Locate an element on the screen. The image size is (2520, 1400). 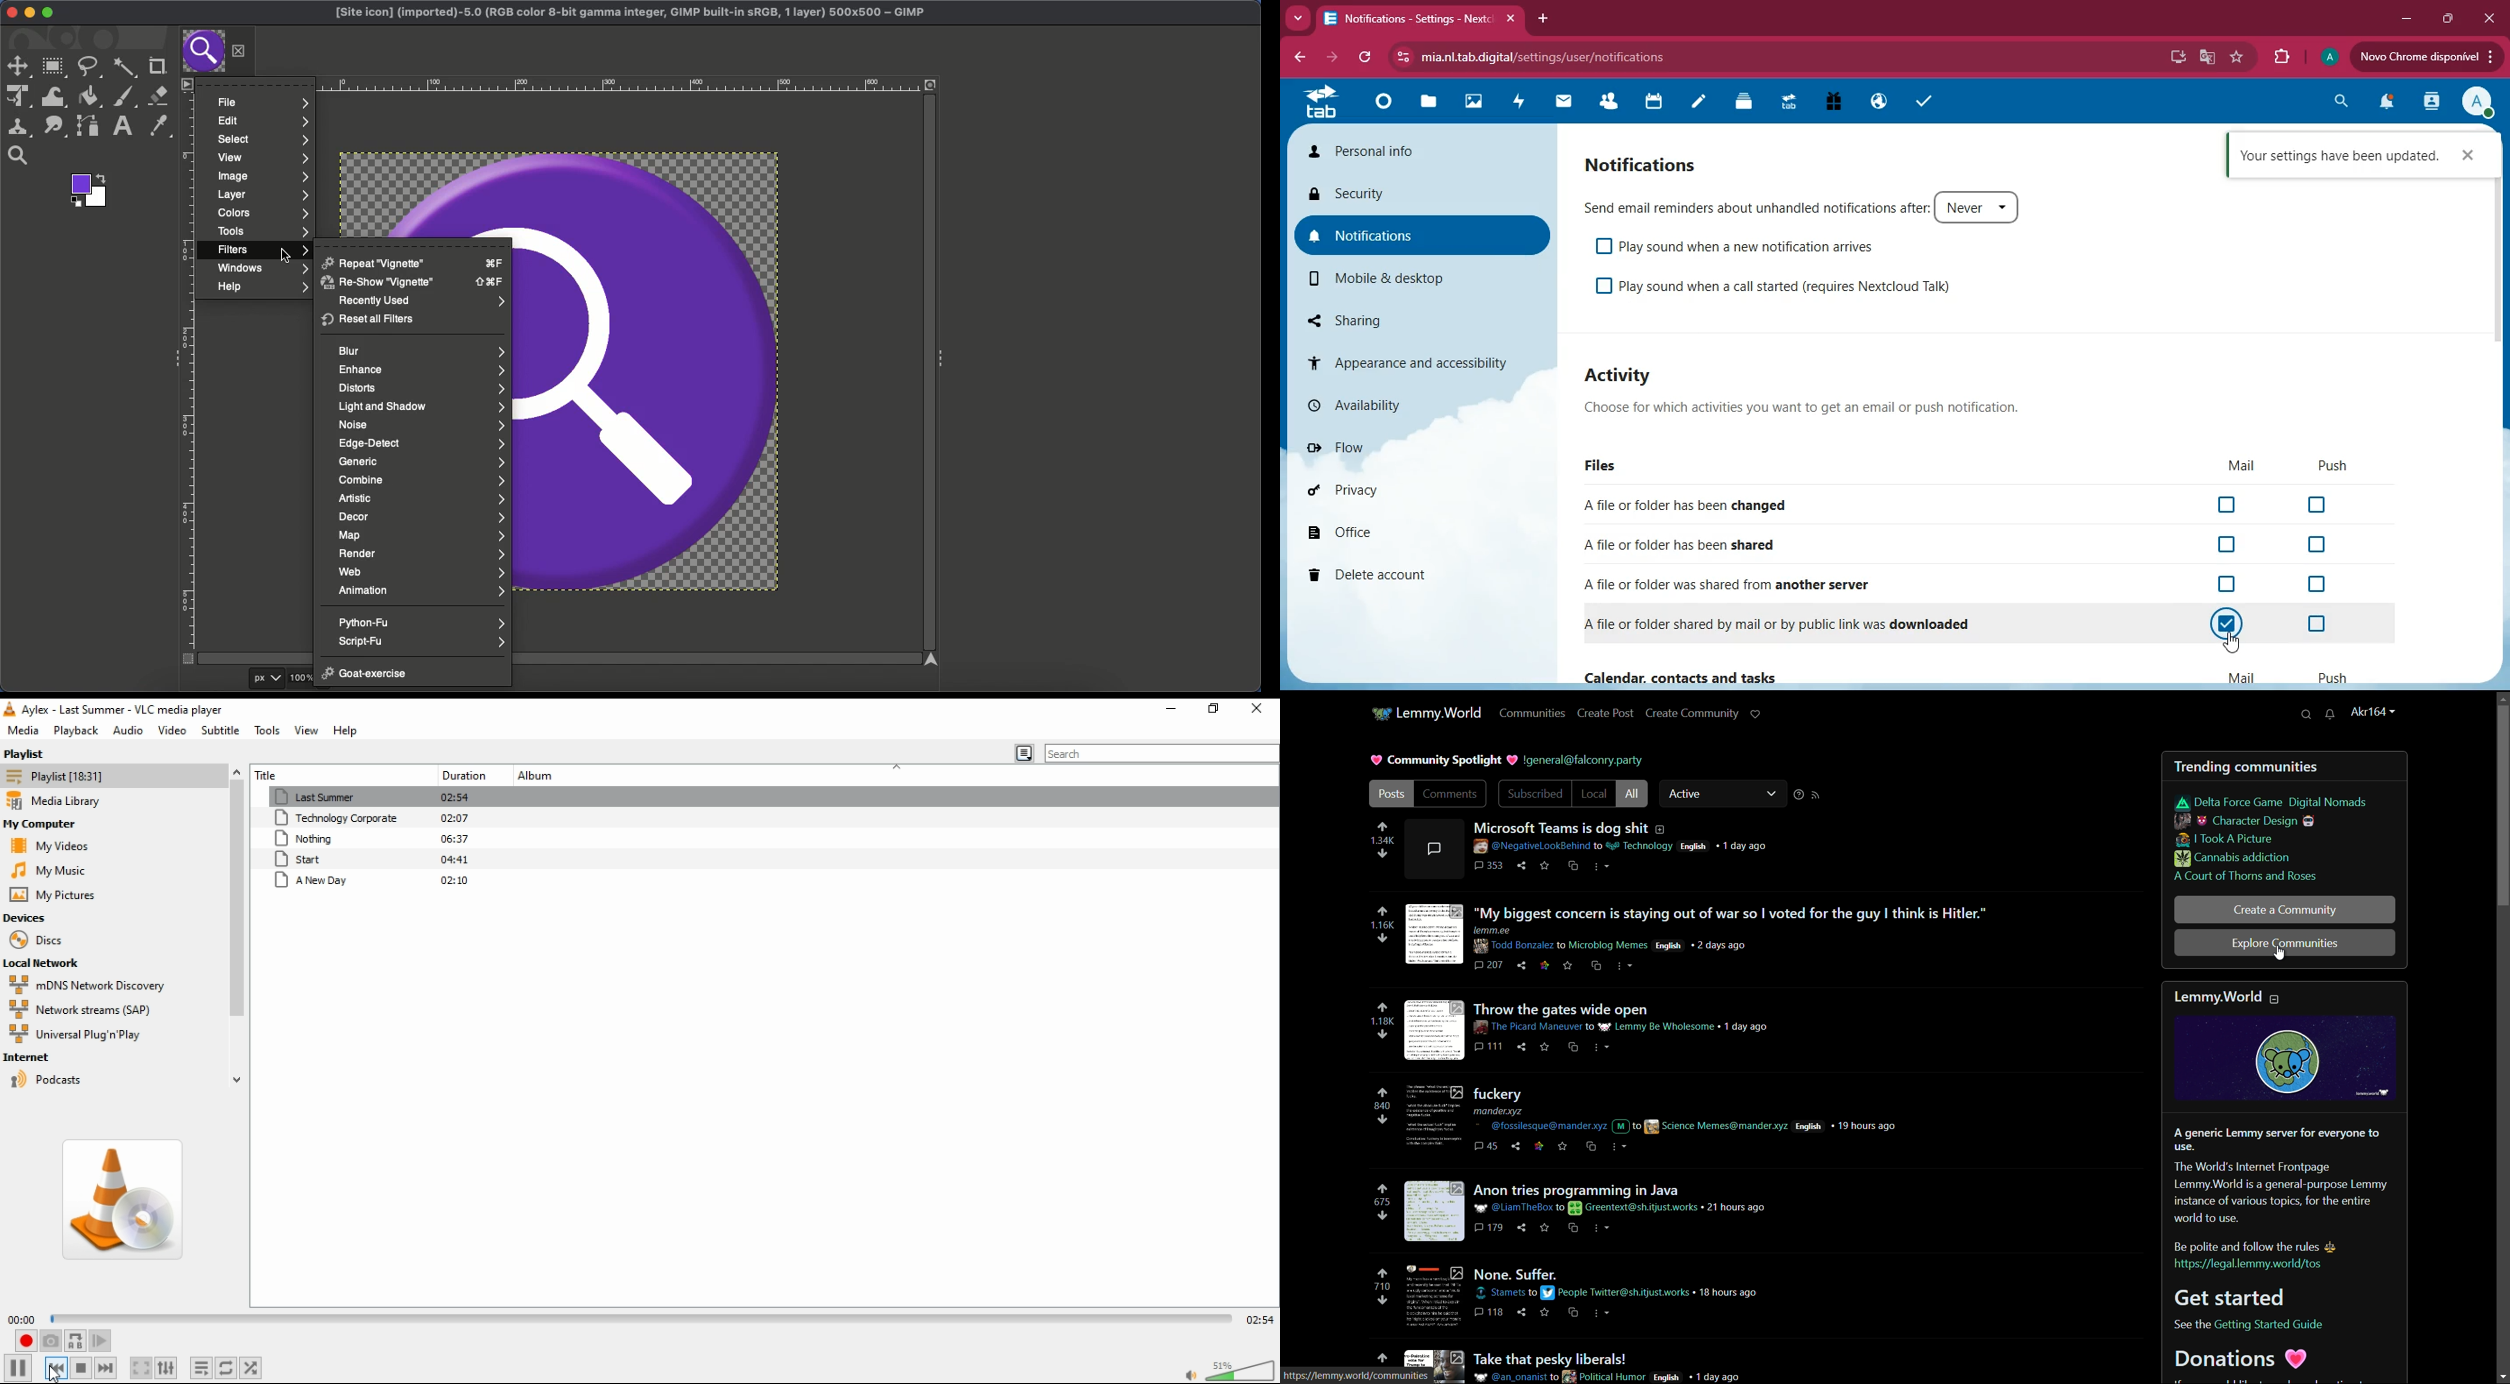
title is located at coordinates (300, 774).